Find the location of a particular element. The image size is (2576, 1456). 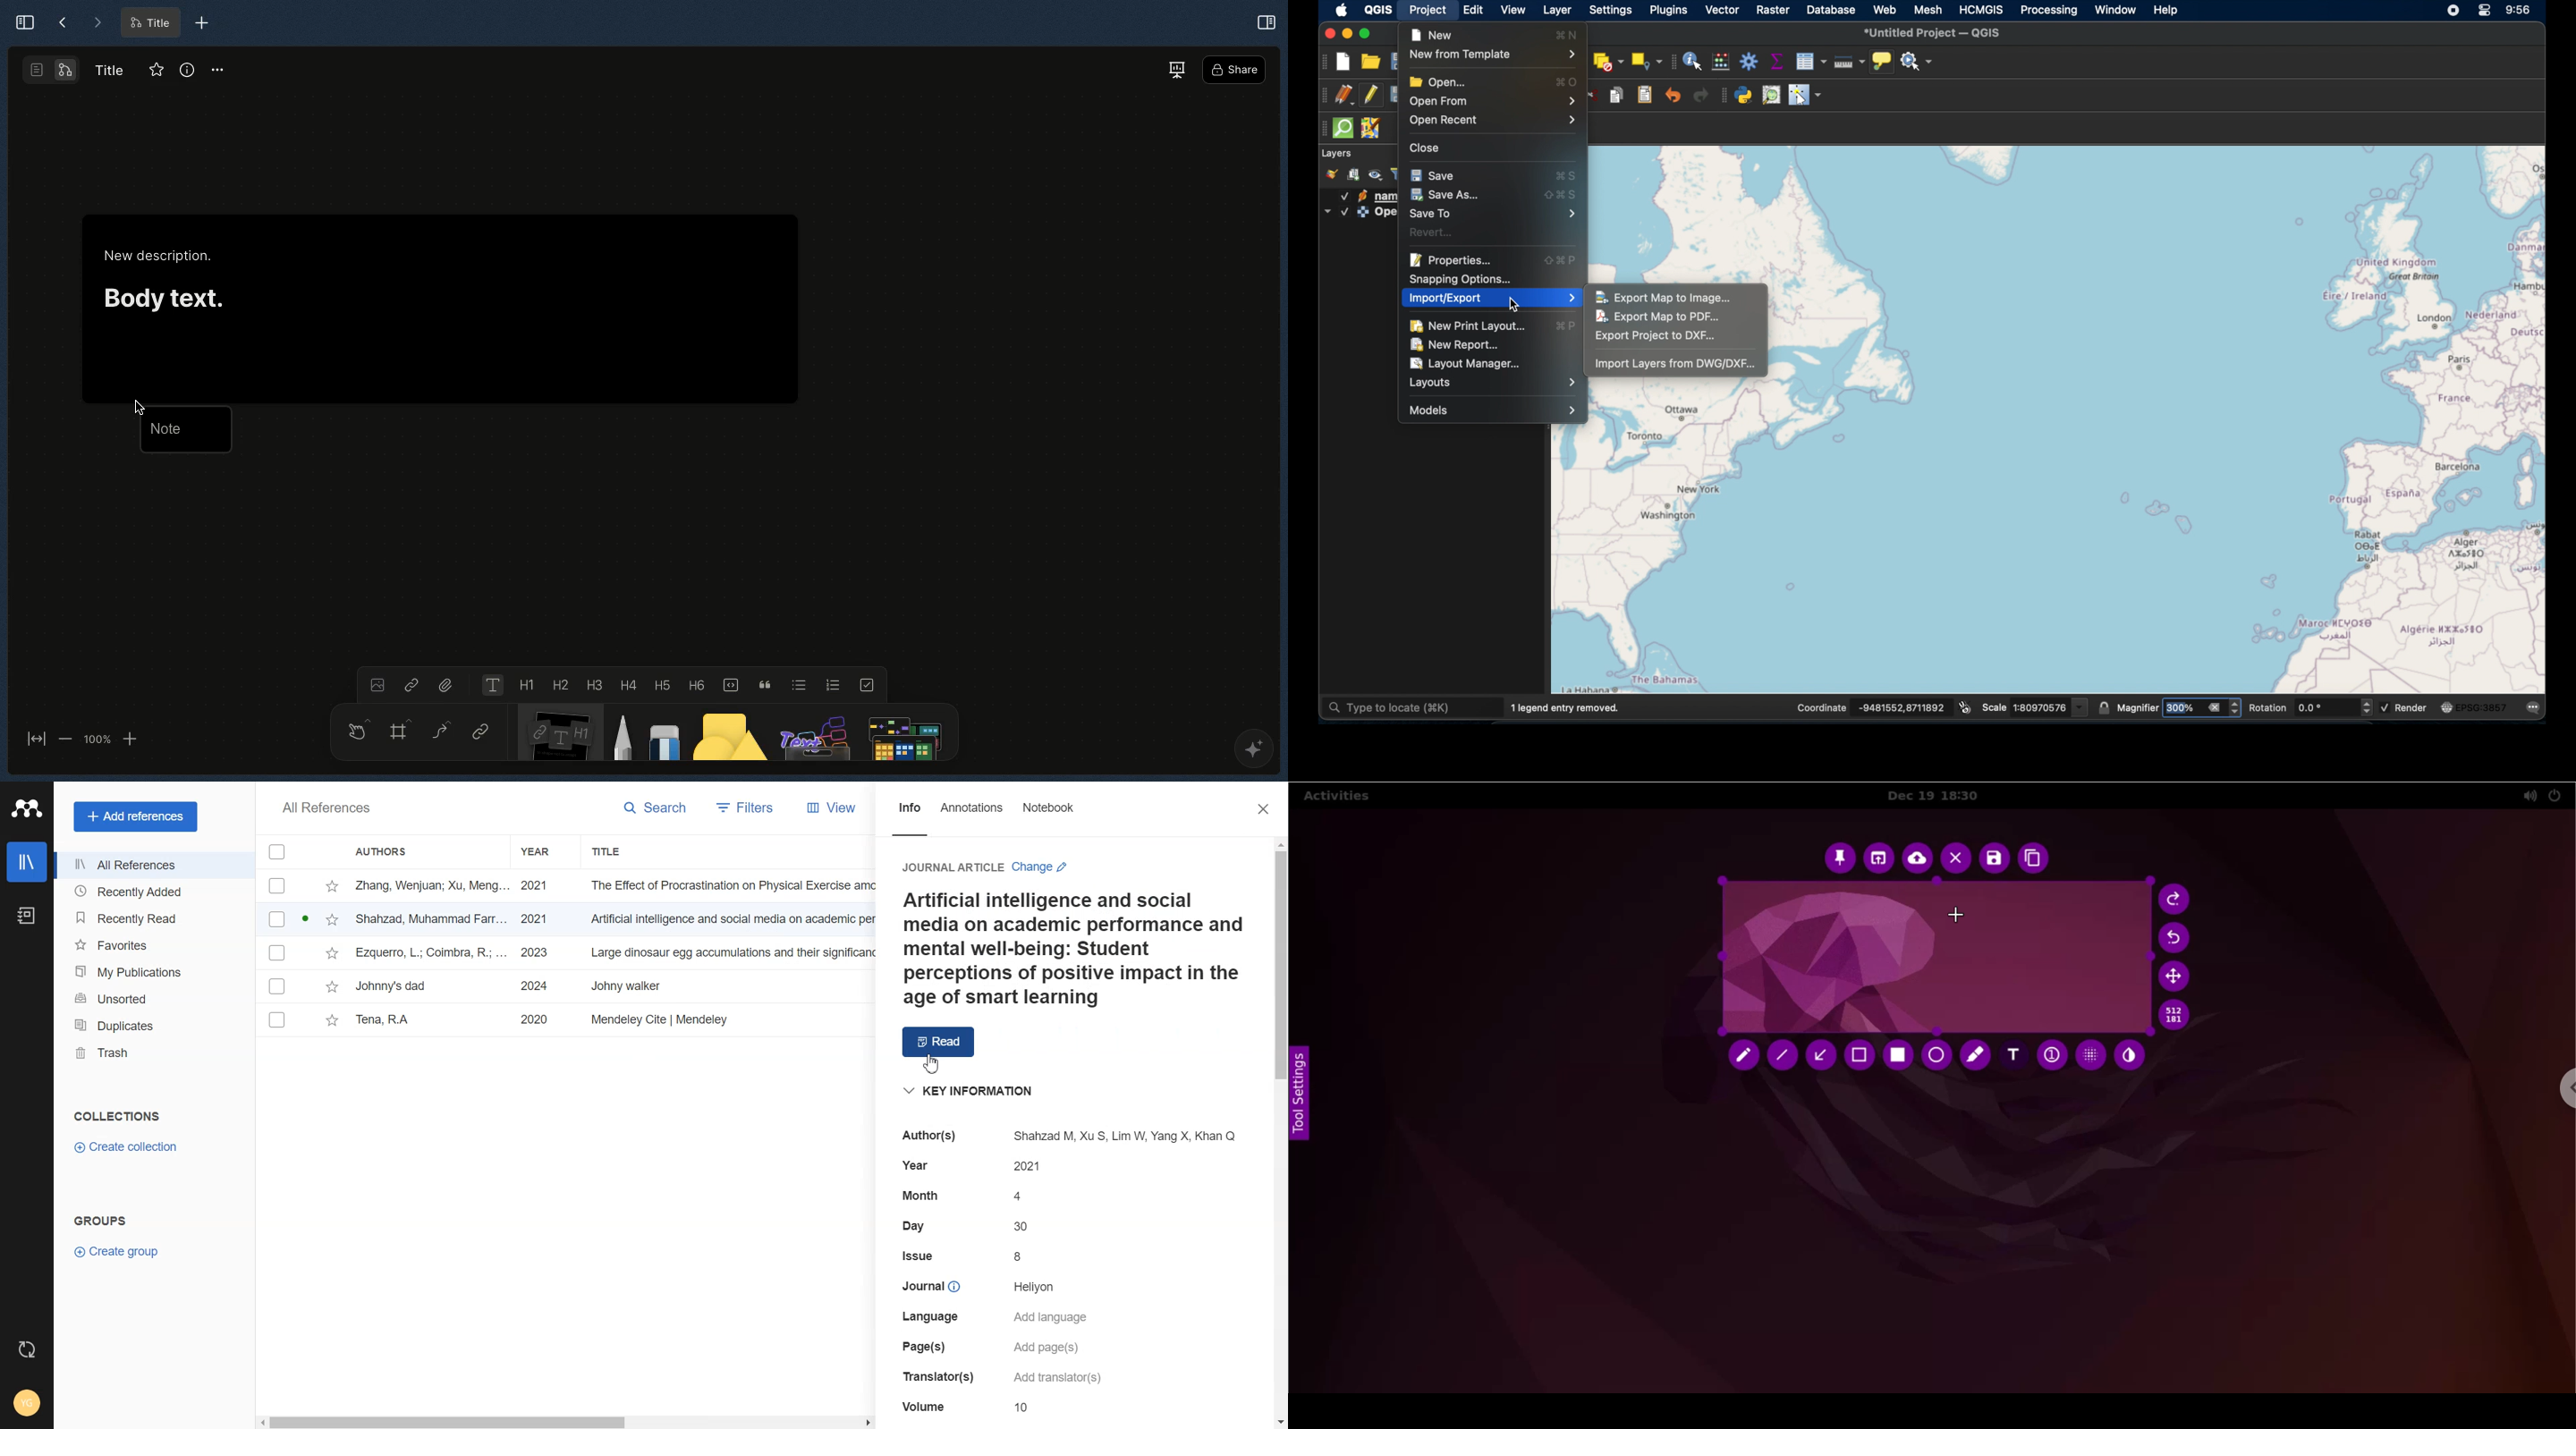

File is located at coordinates (568, 953).